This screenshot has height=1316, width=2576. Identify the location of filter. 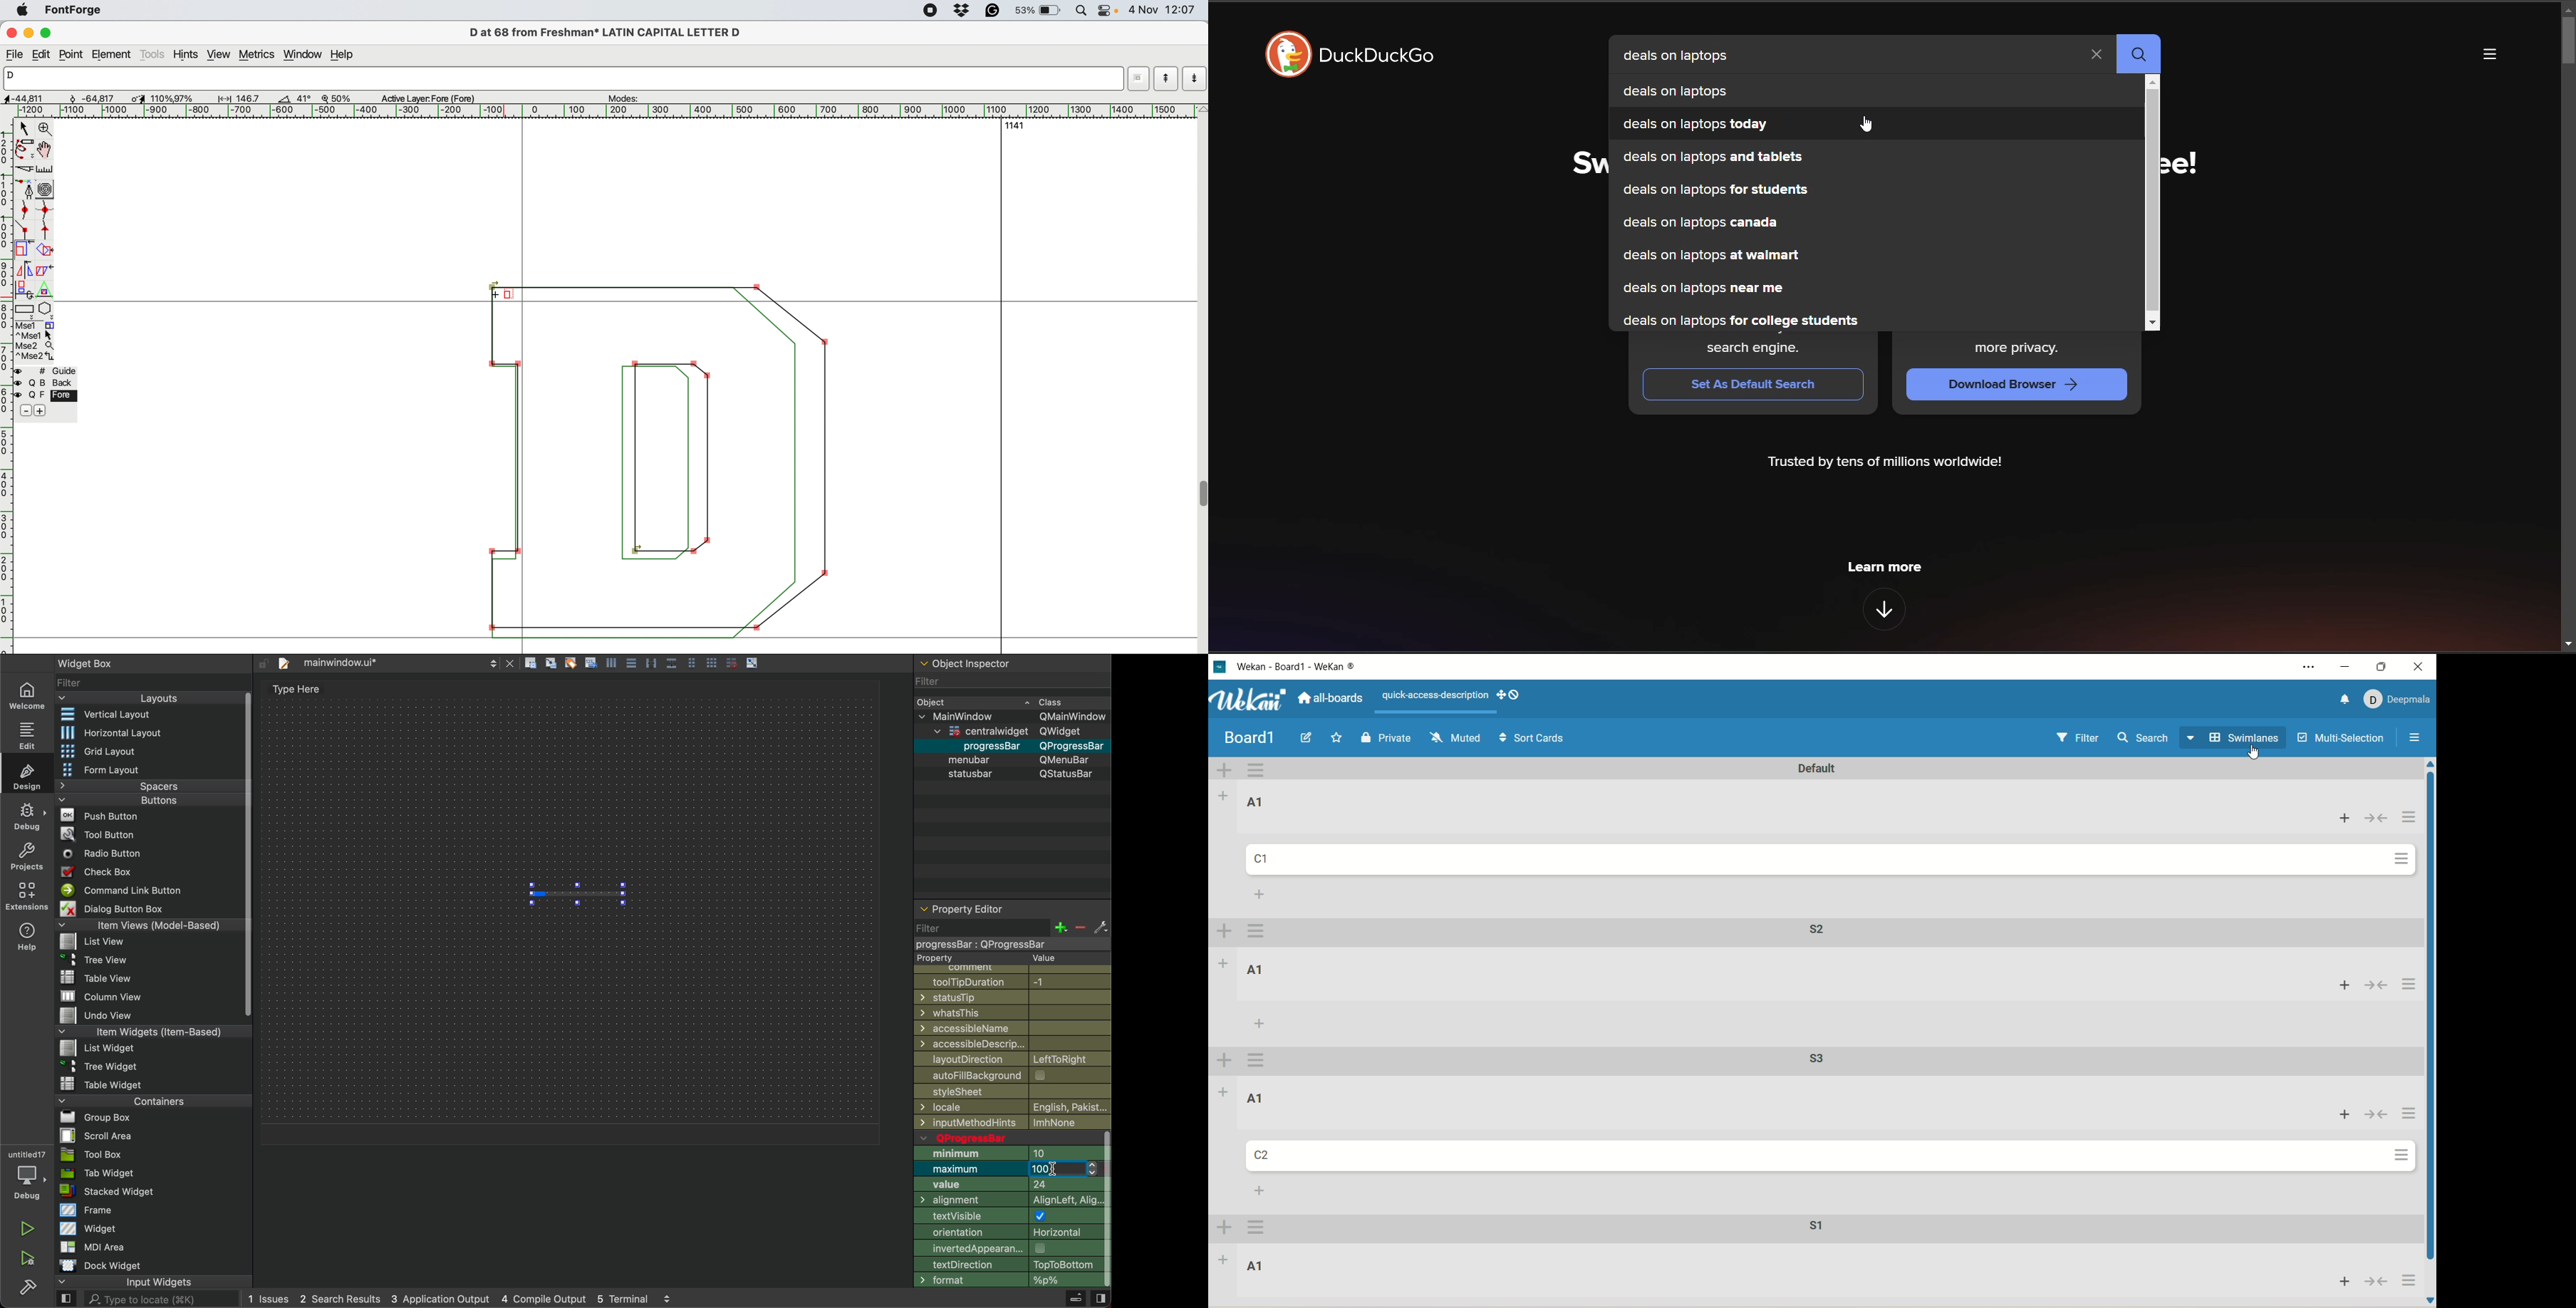
(2082, 741).